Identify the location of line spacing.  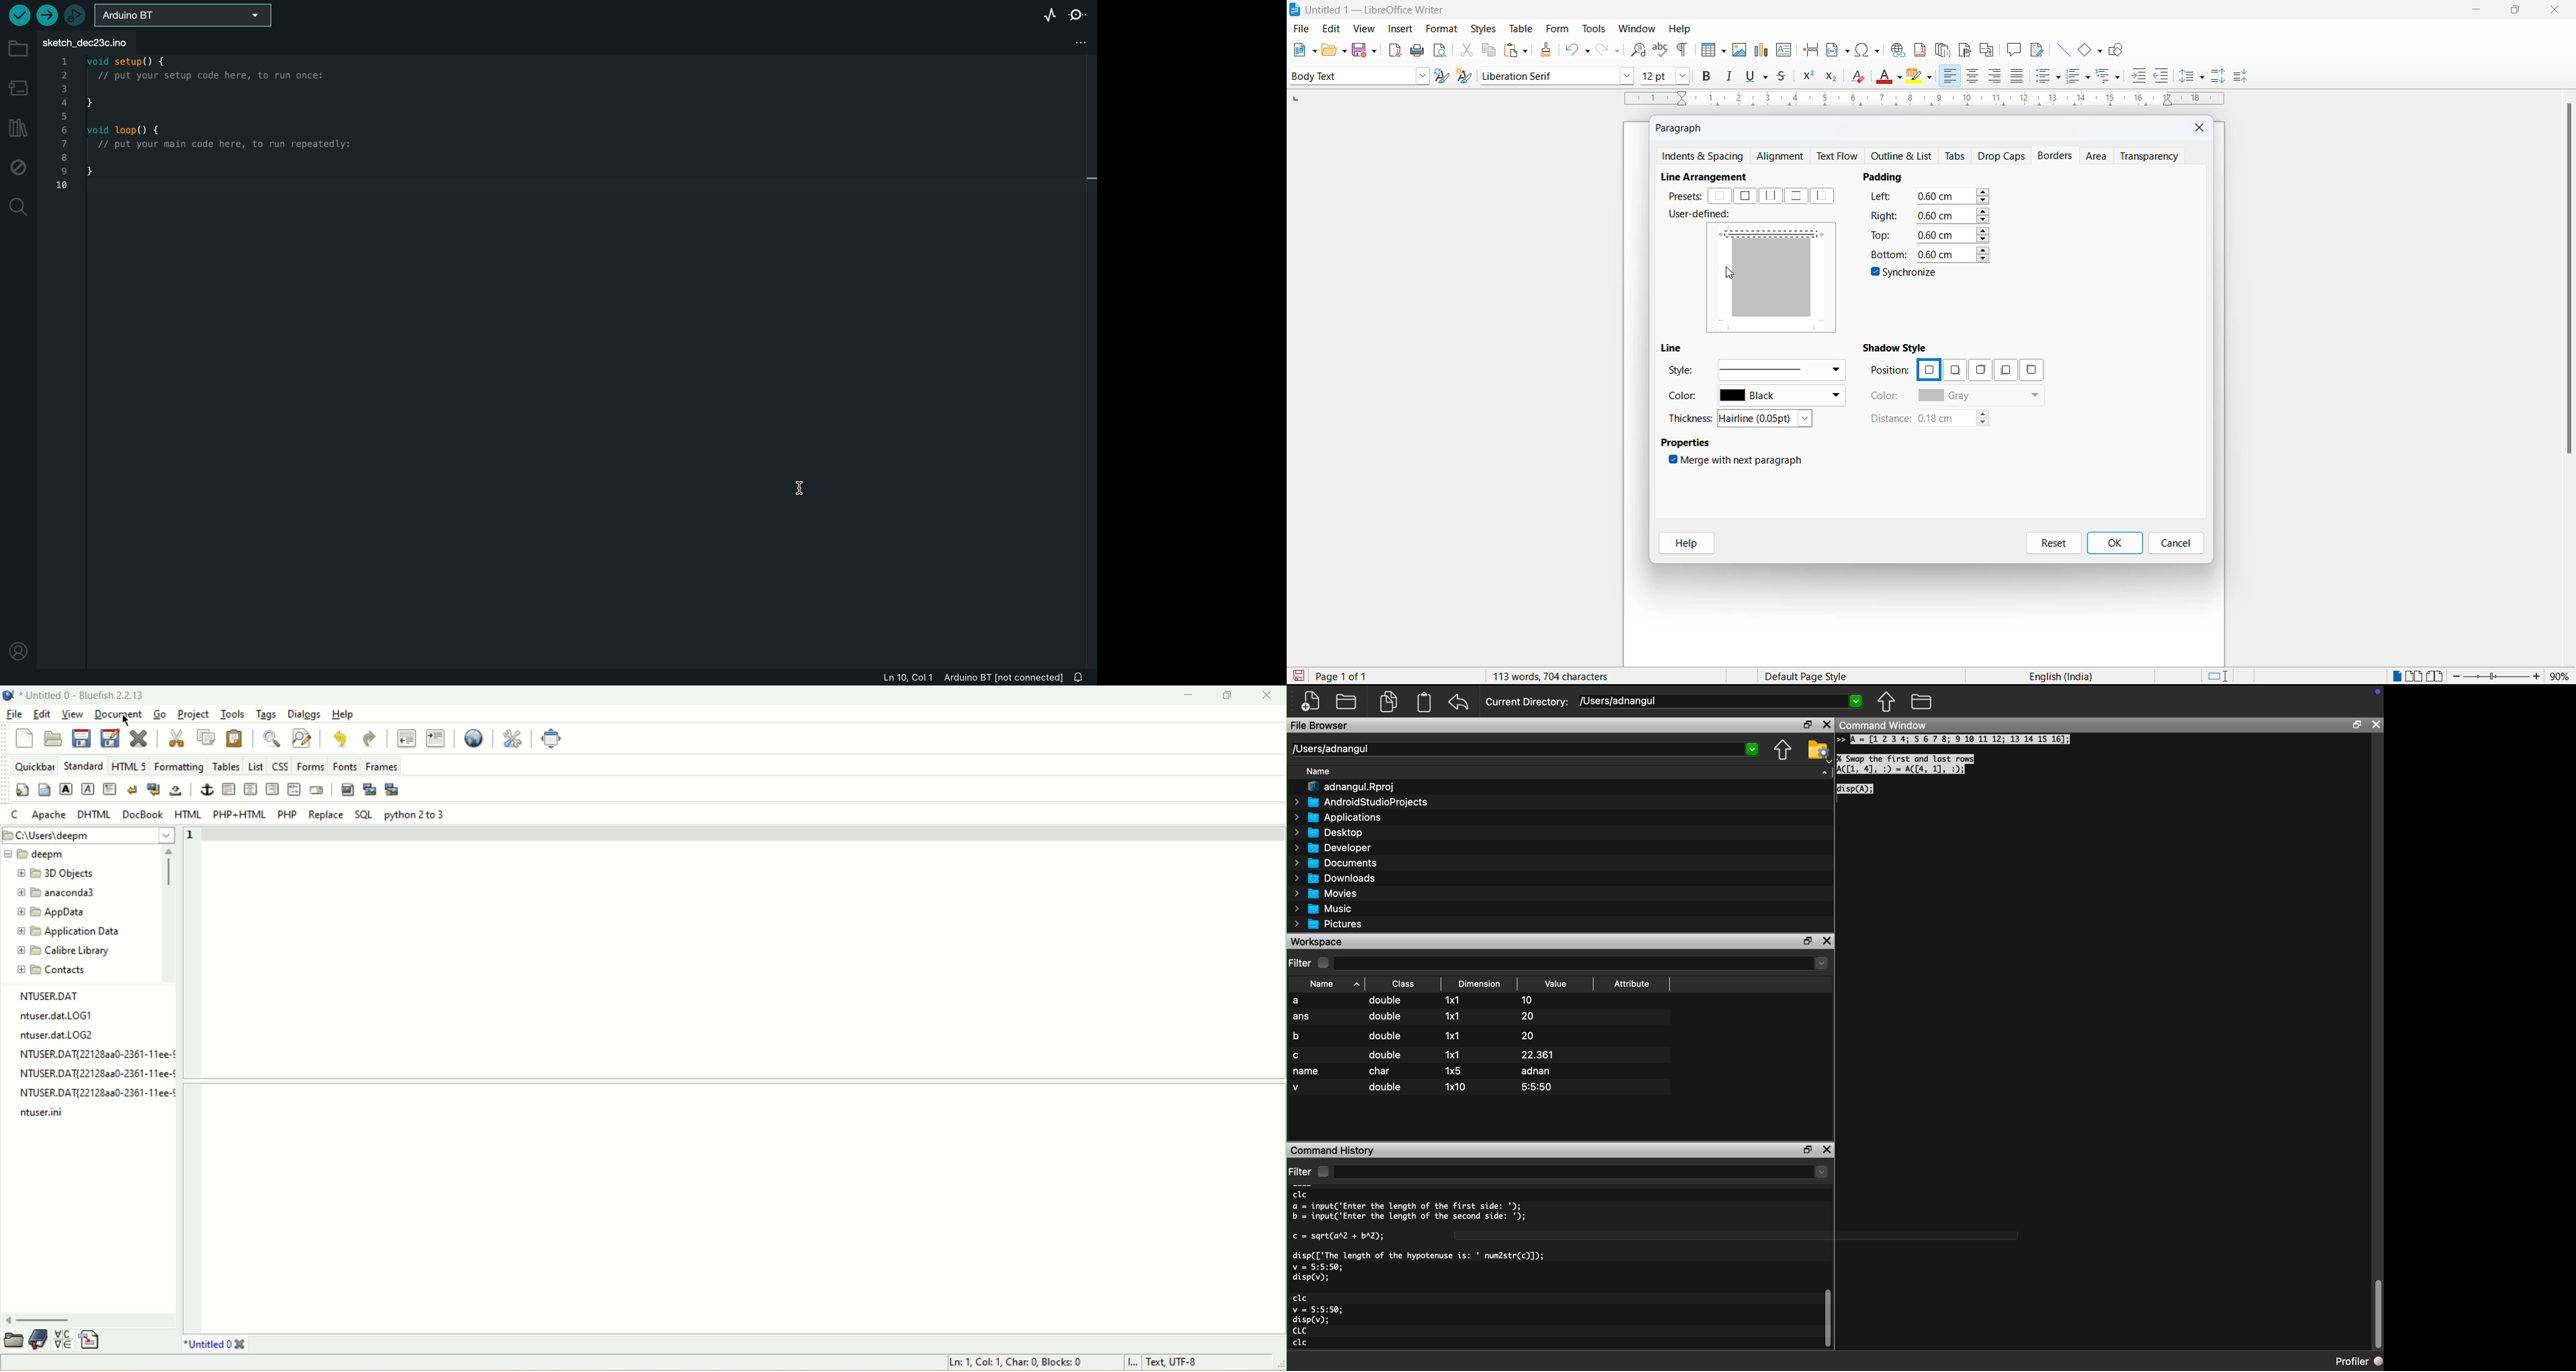
(2194, 77).